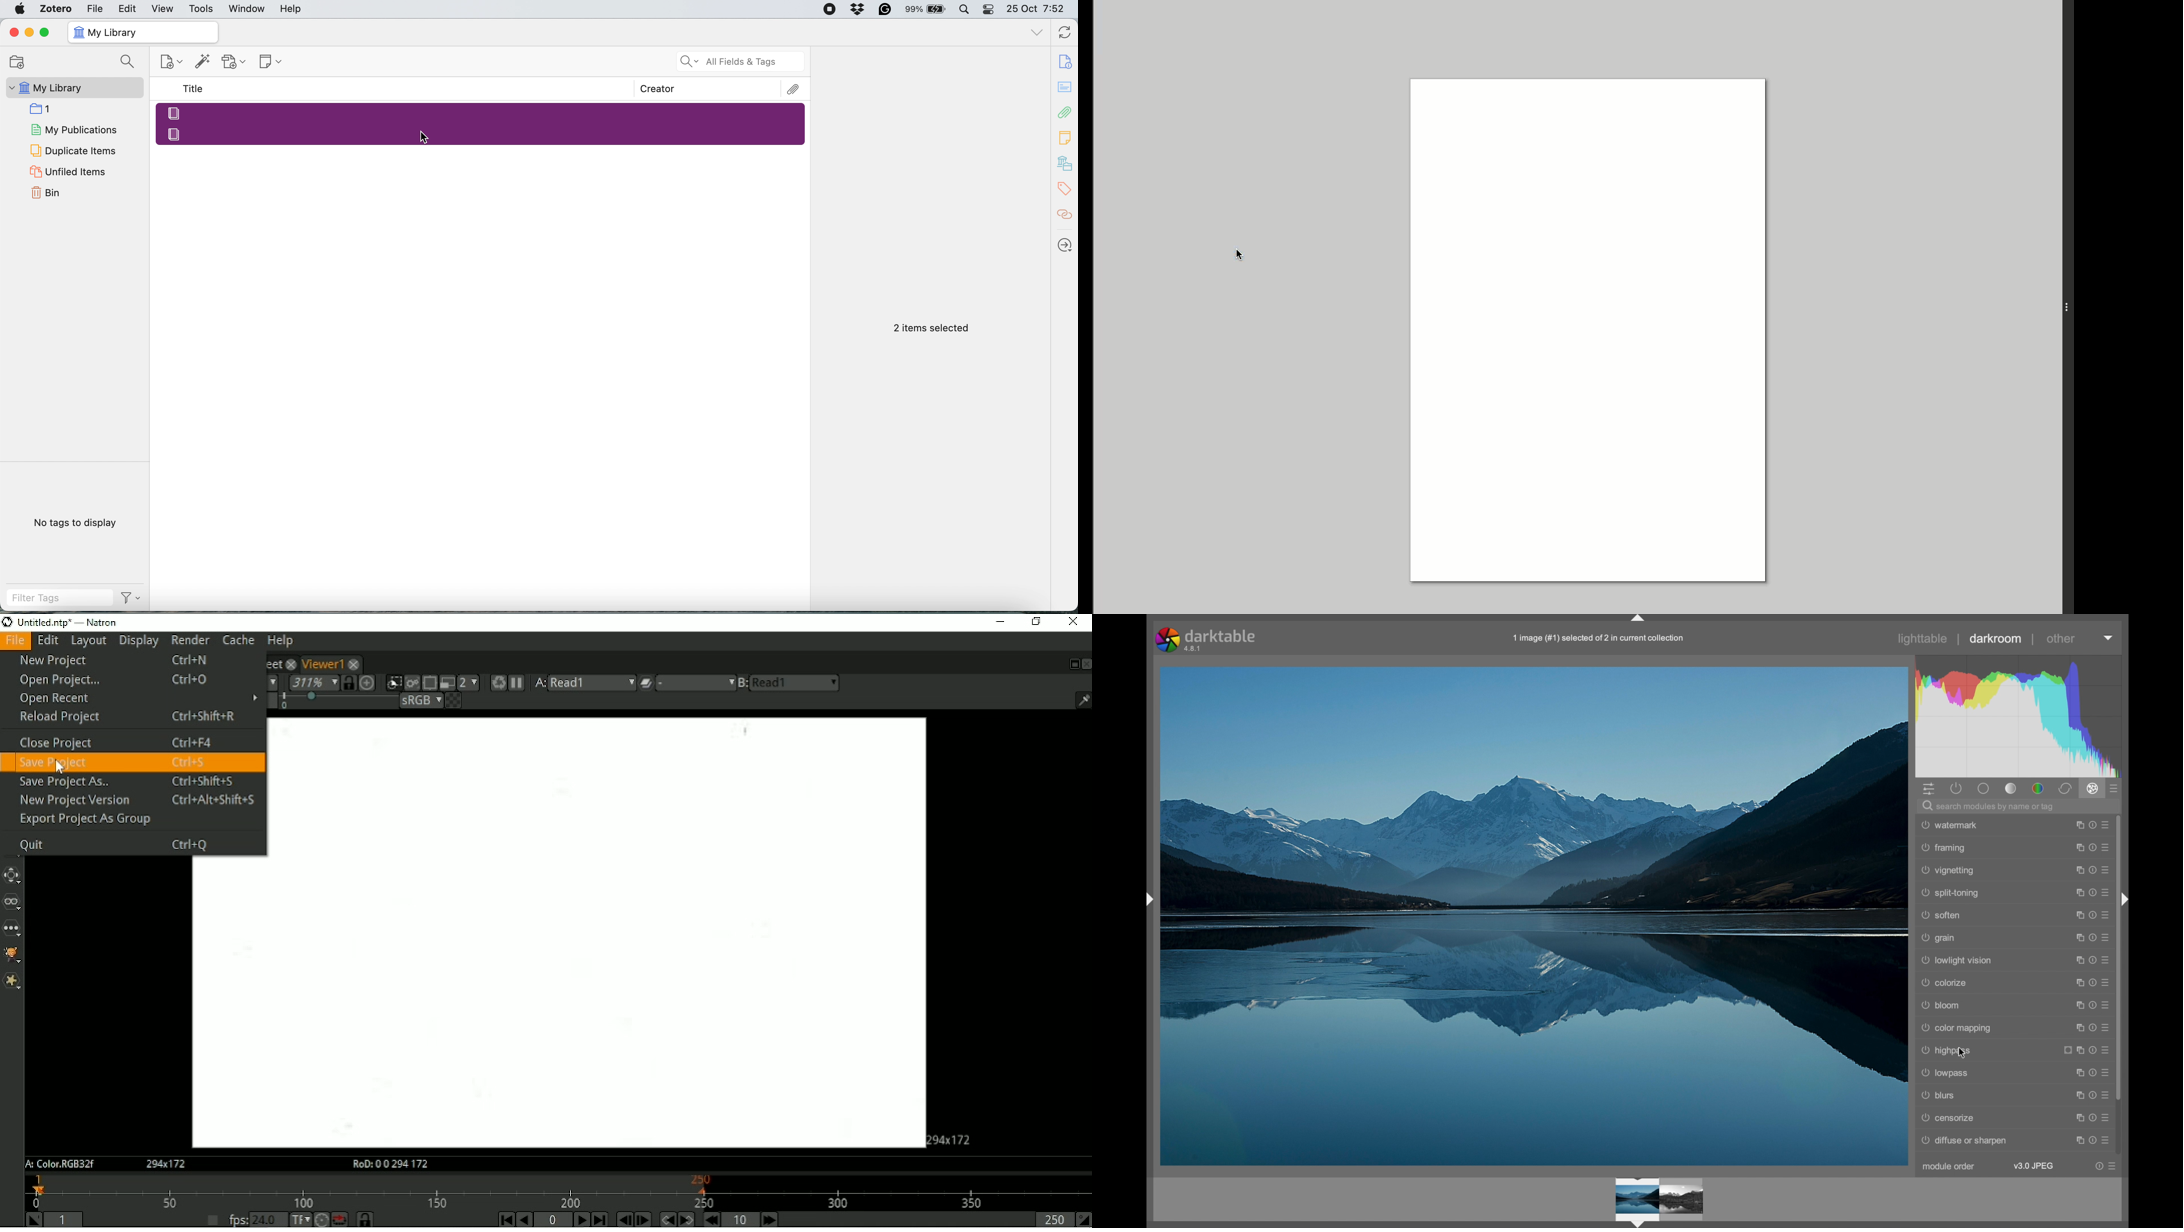  I want to click on Next increment, so click(769, 1220).